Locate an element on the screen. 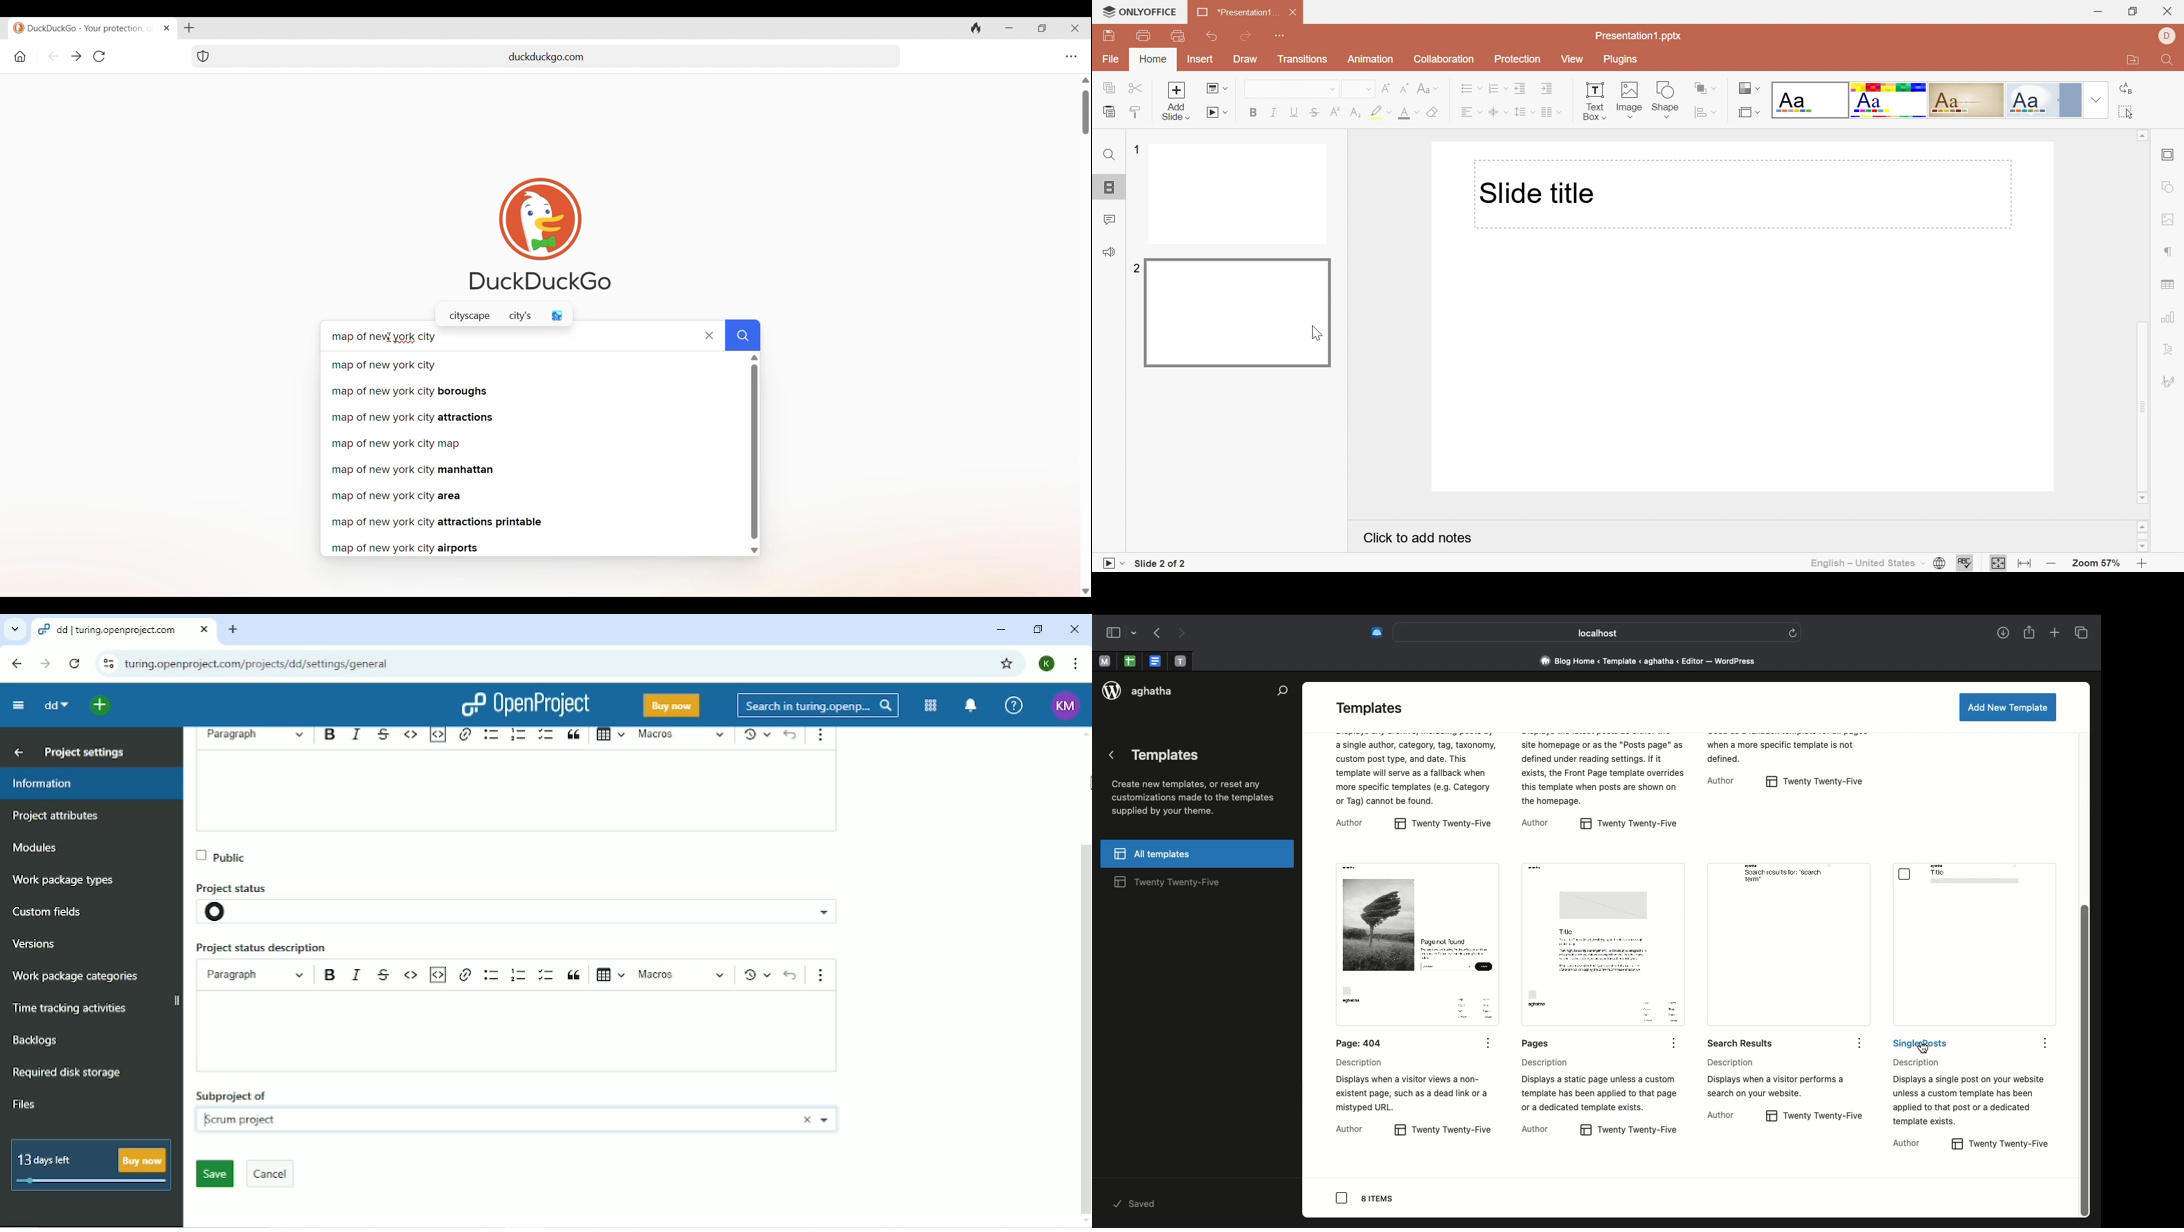 The width and height of the screenshot is (2184, 1232). 1 is located at coordinates (1137, 149).